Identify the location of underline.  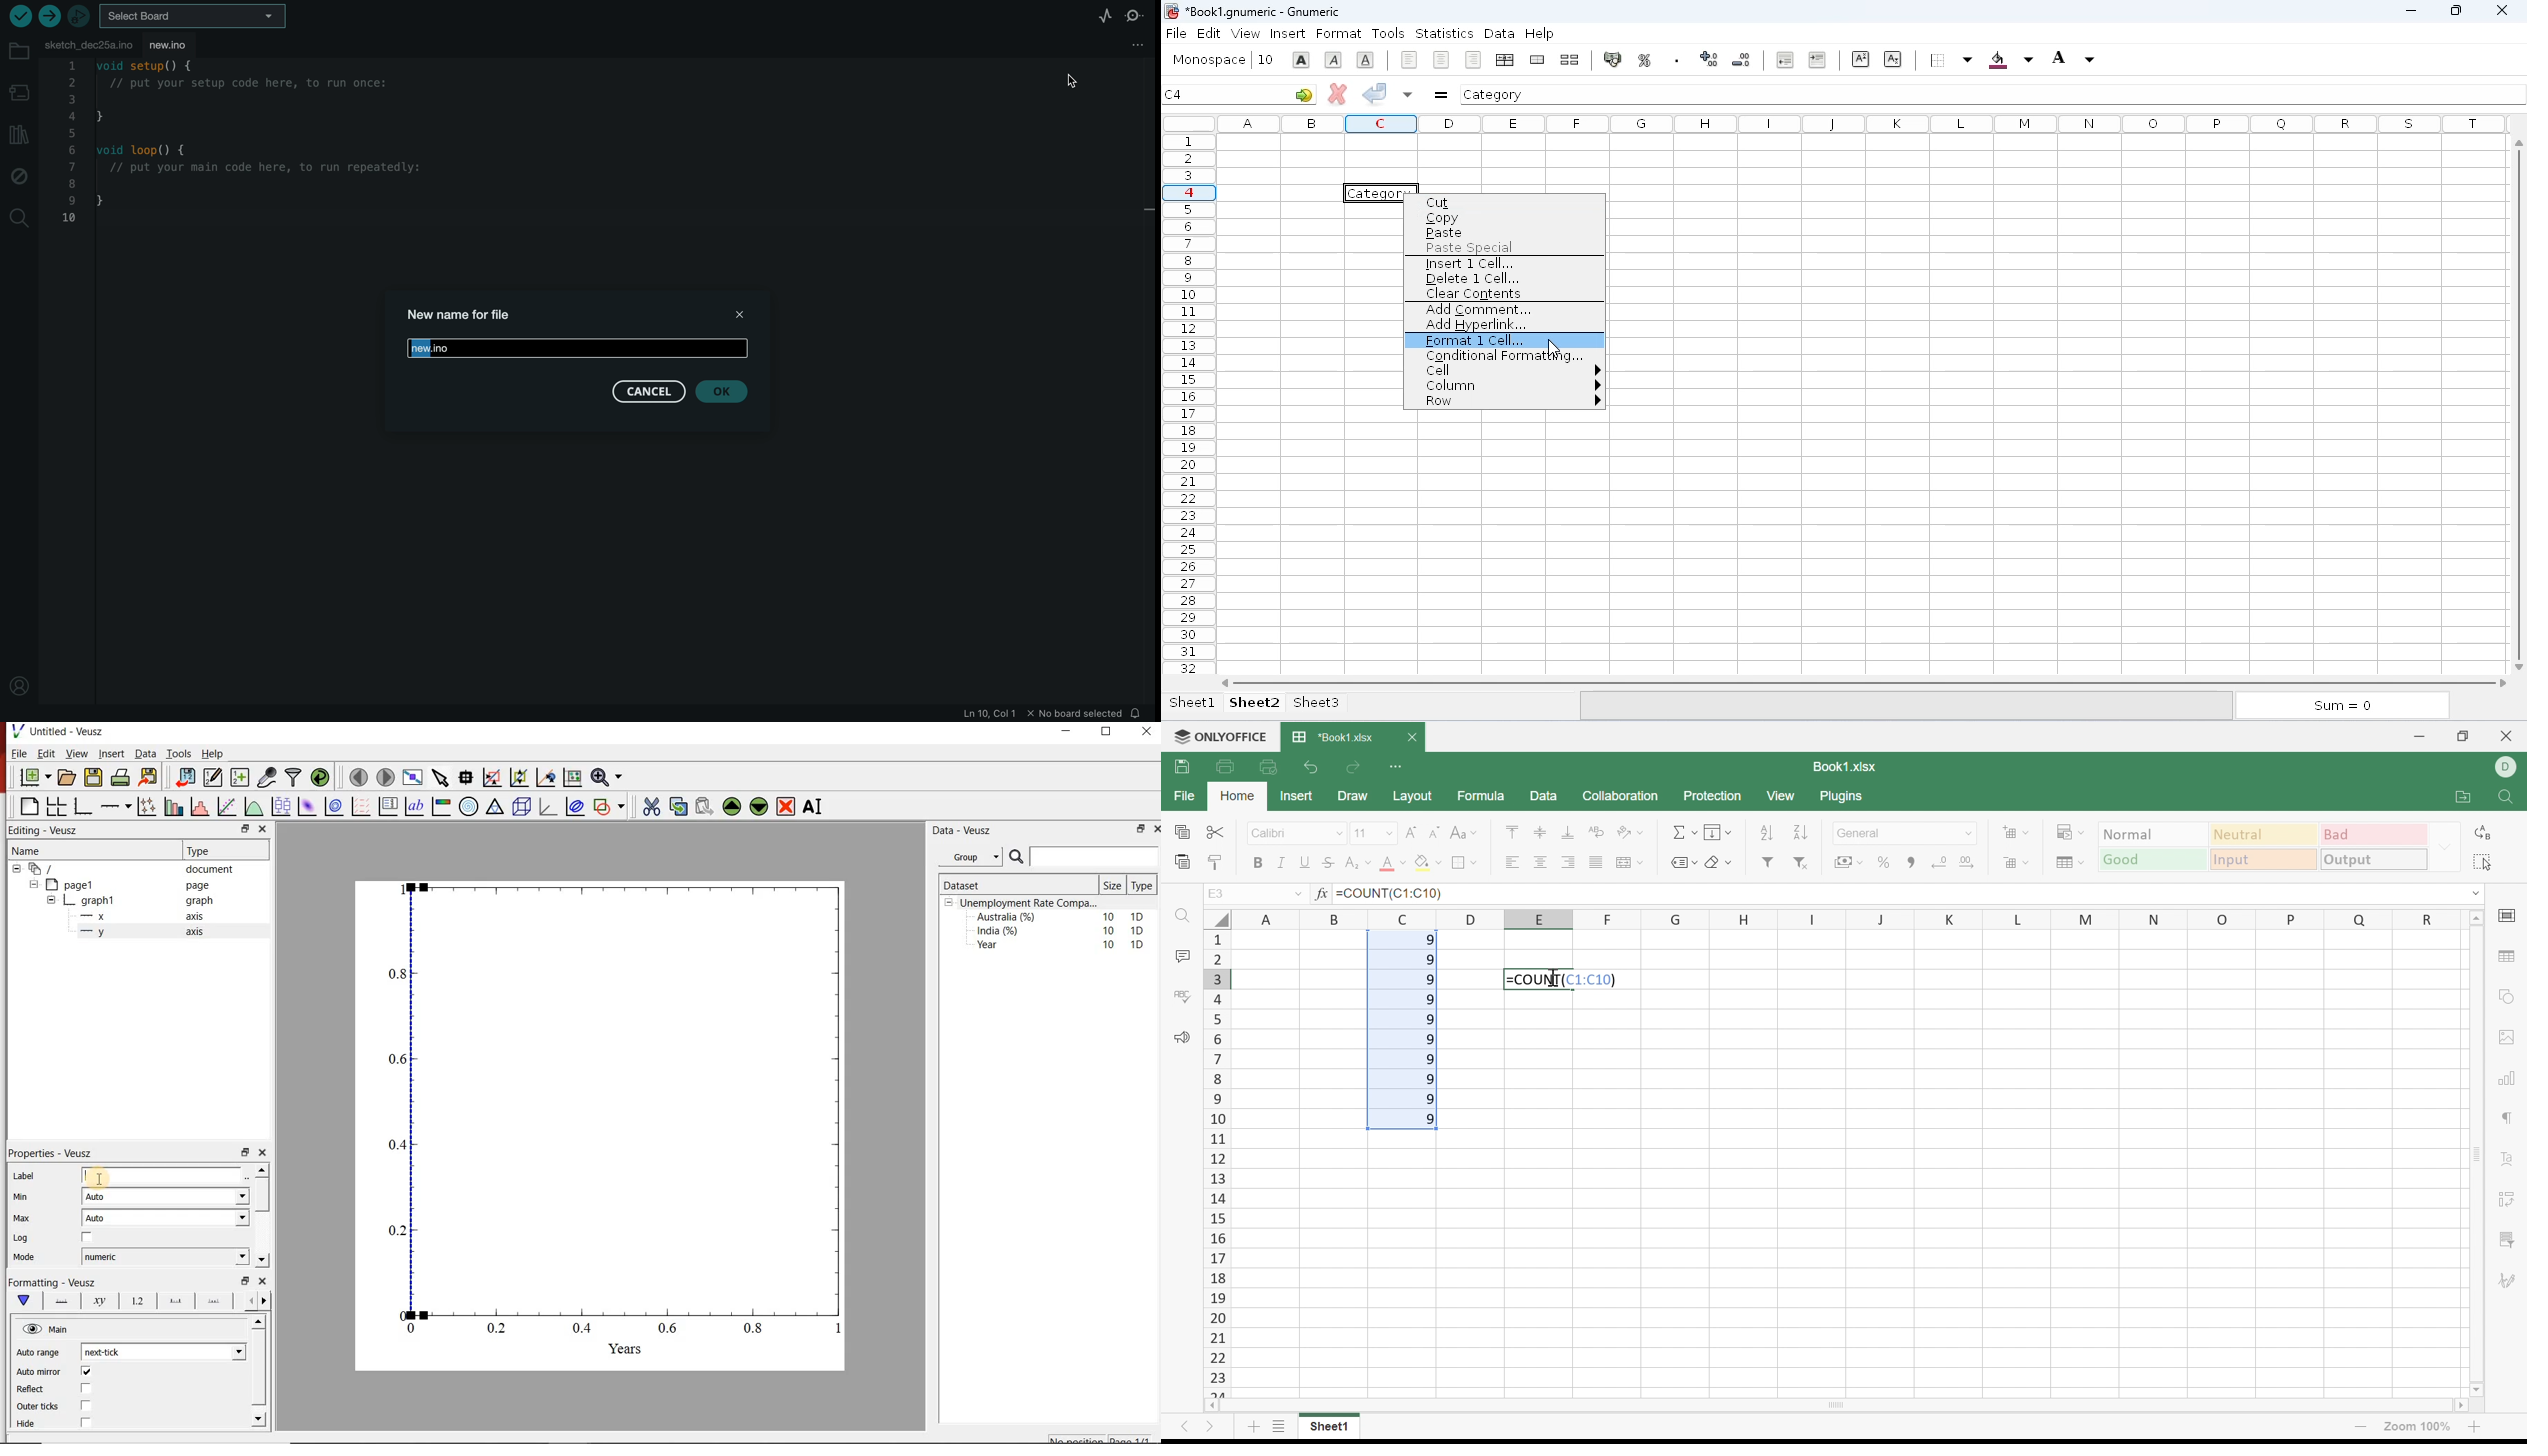
(1365, 59).